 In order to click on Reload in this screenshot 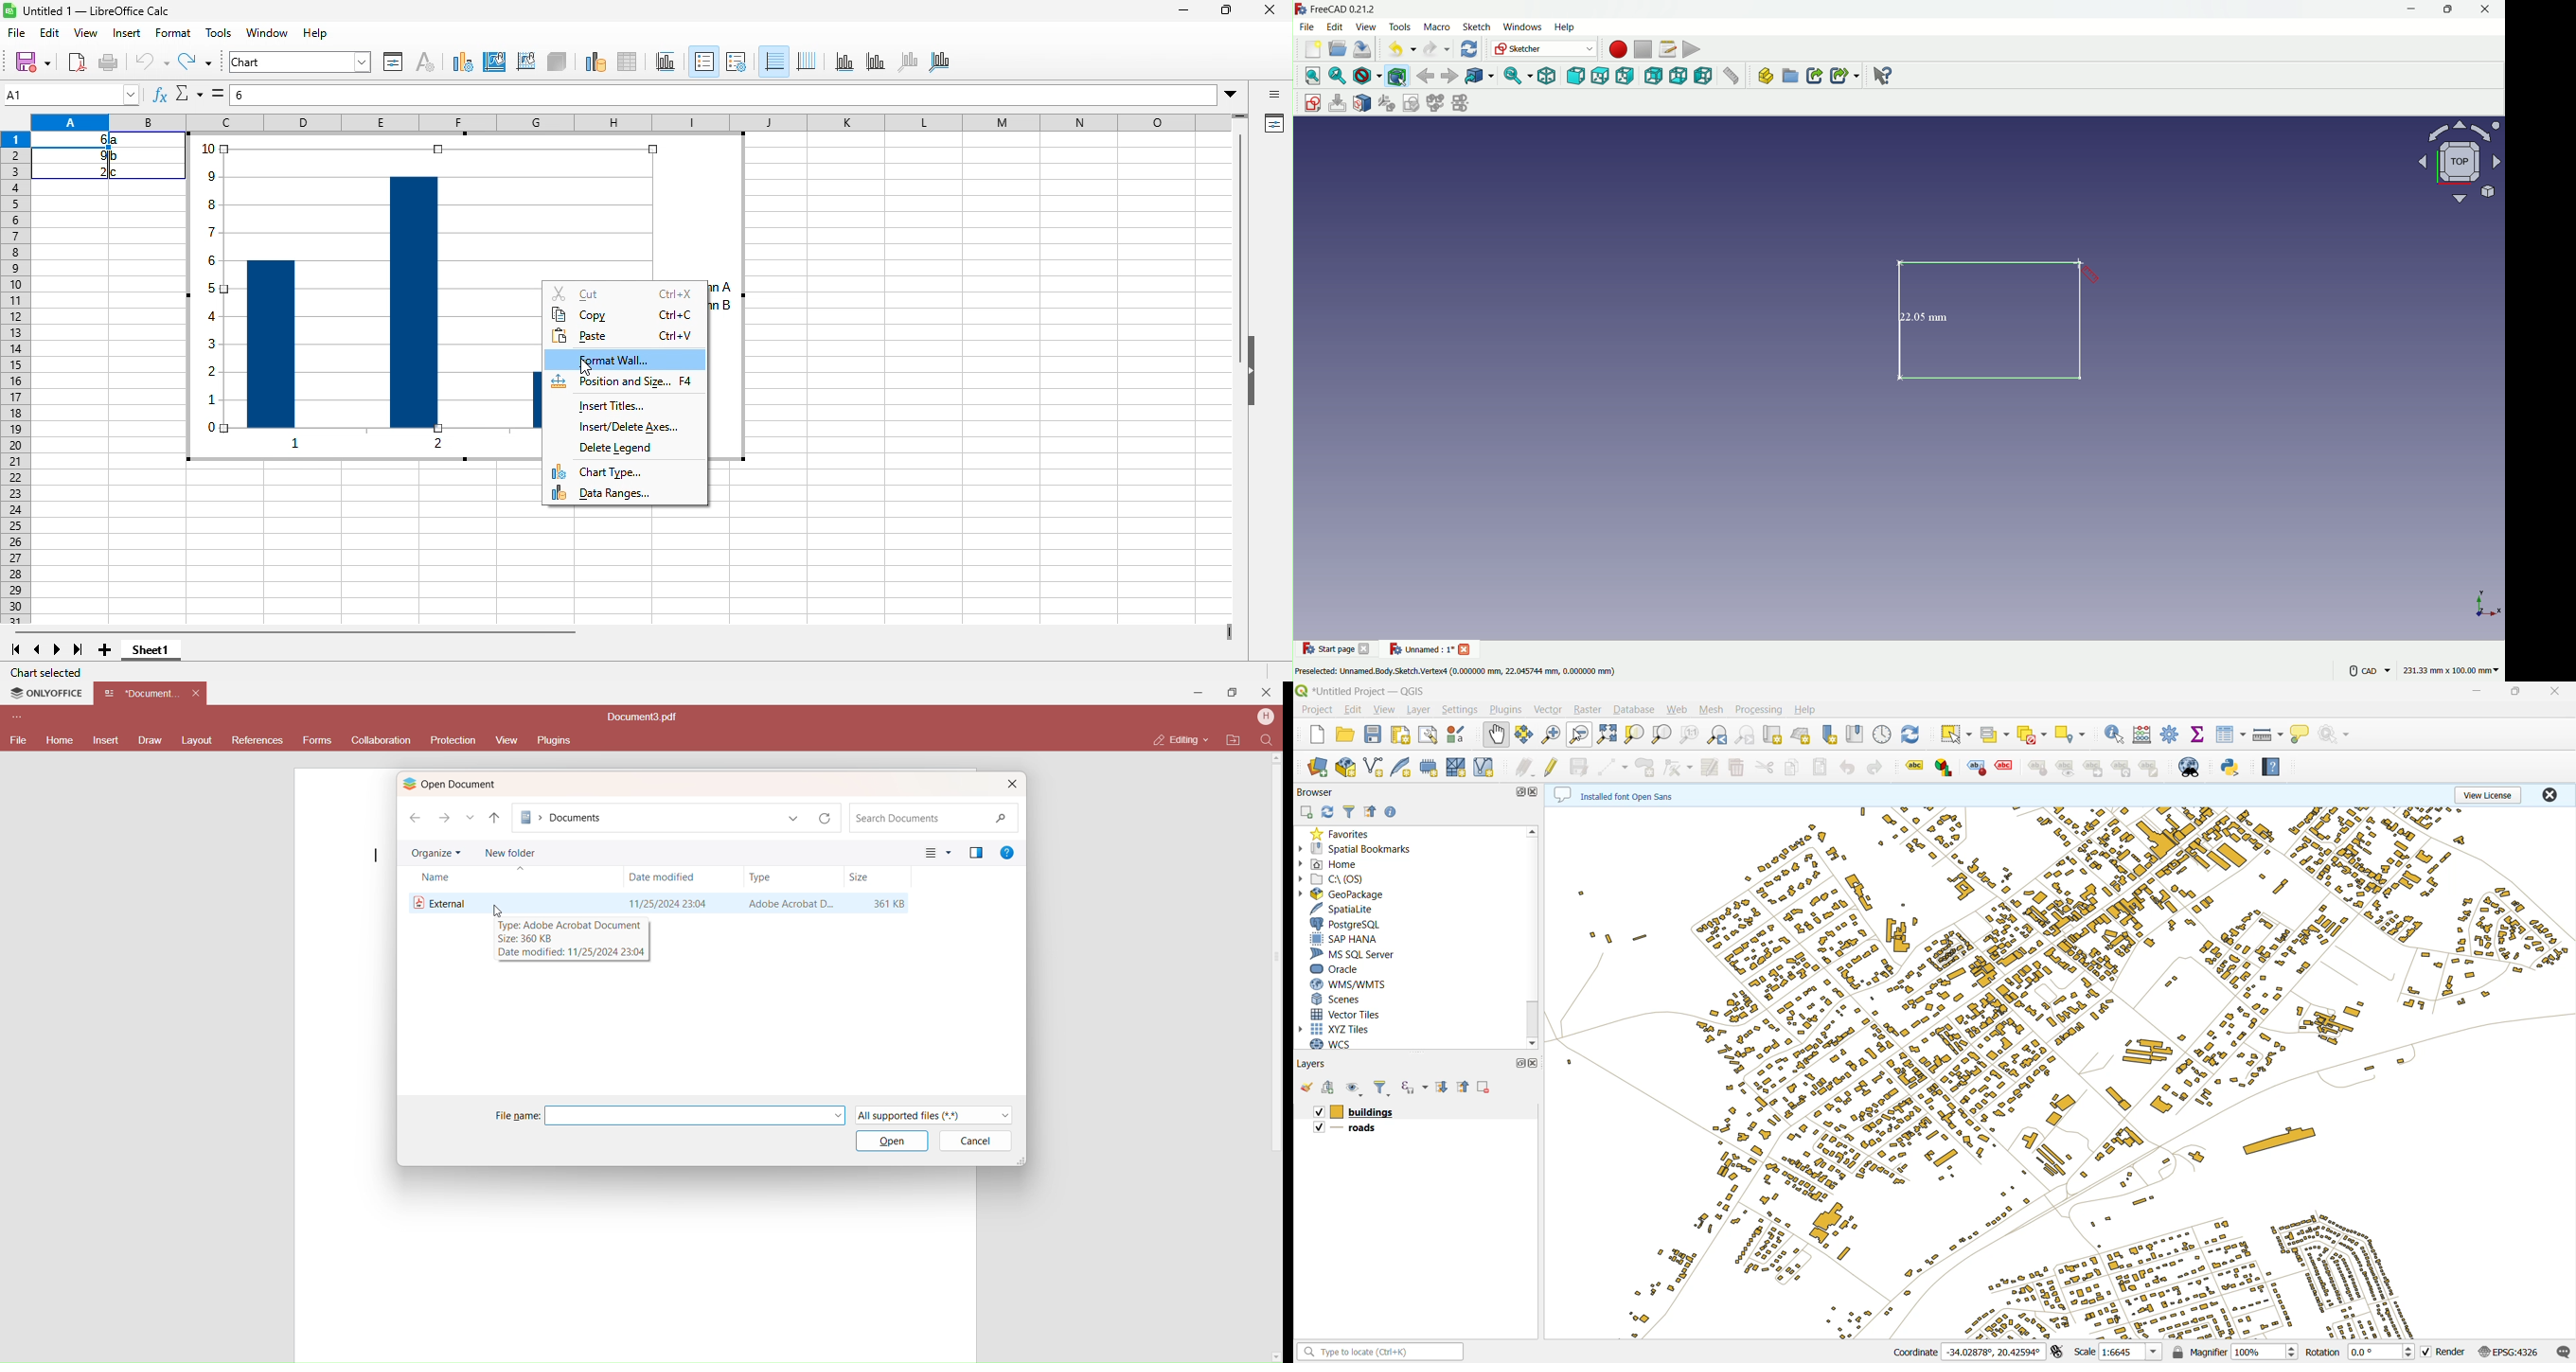, I will do `click(829, 818)`.